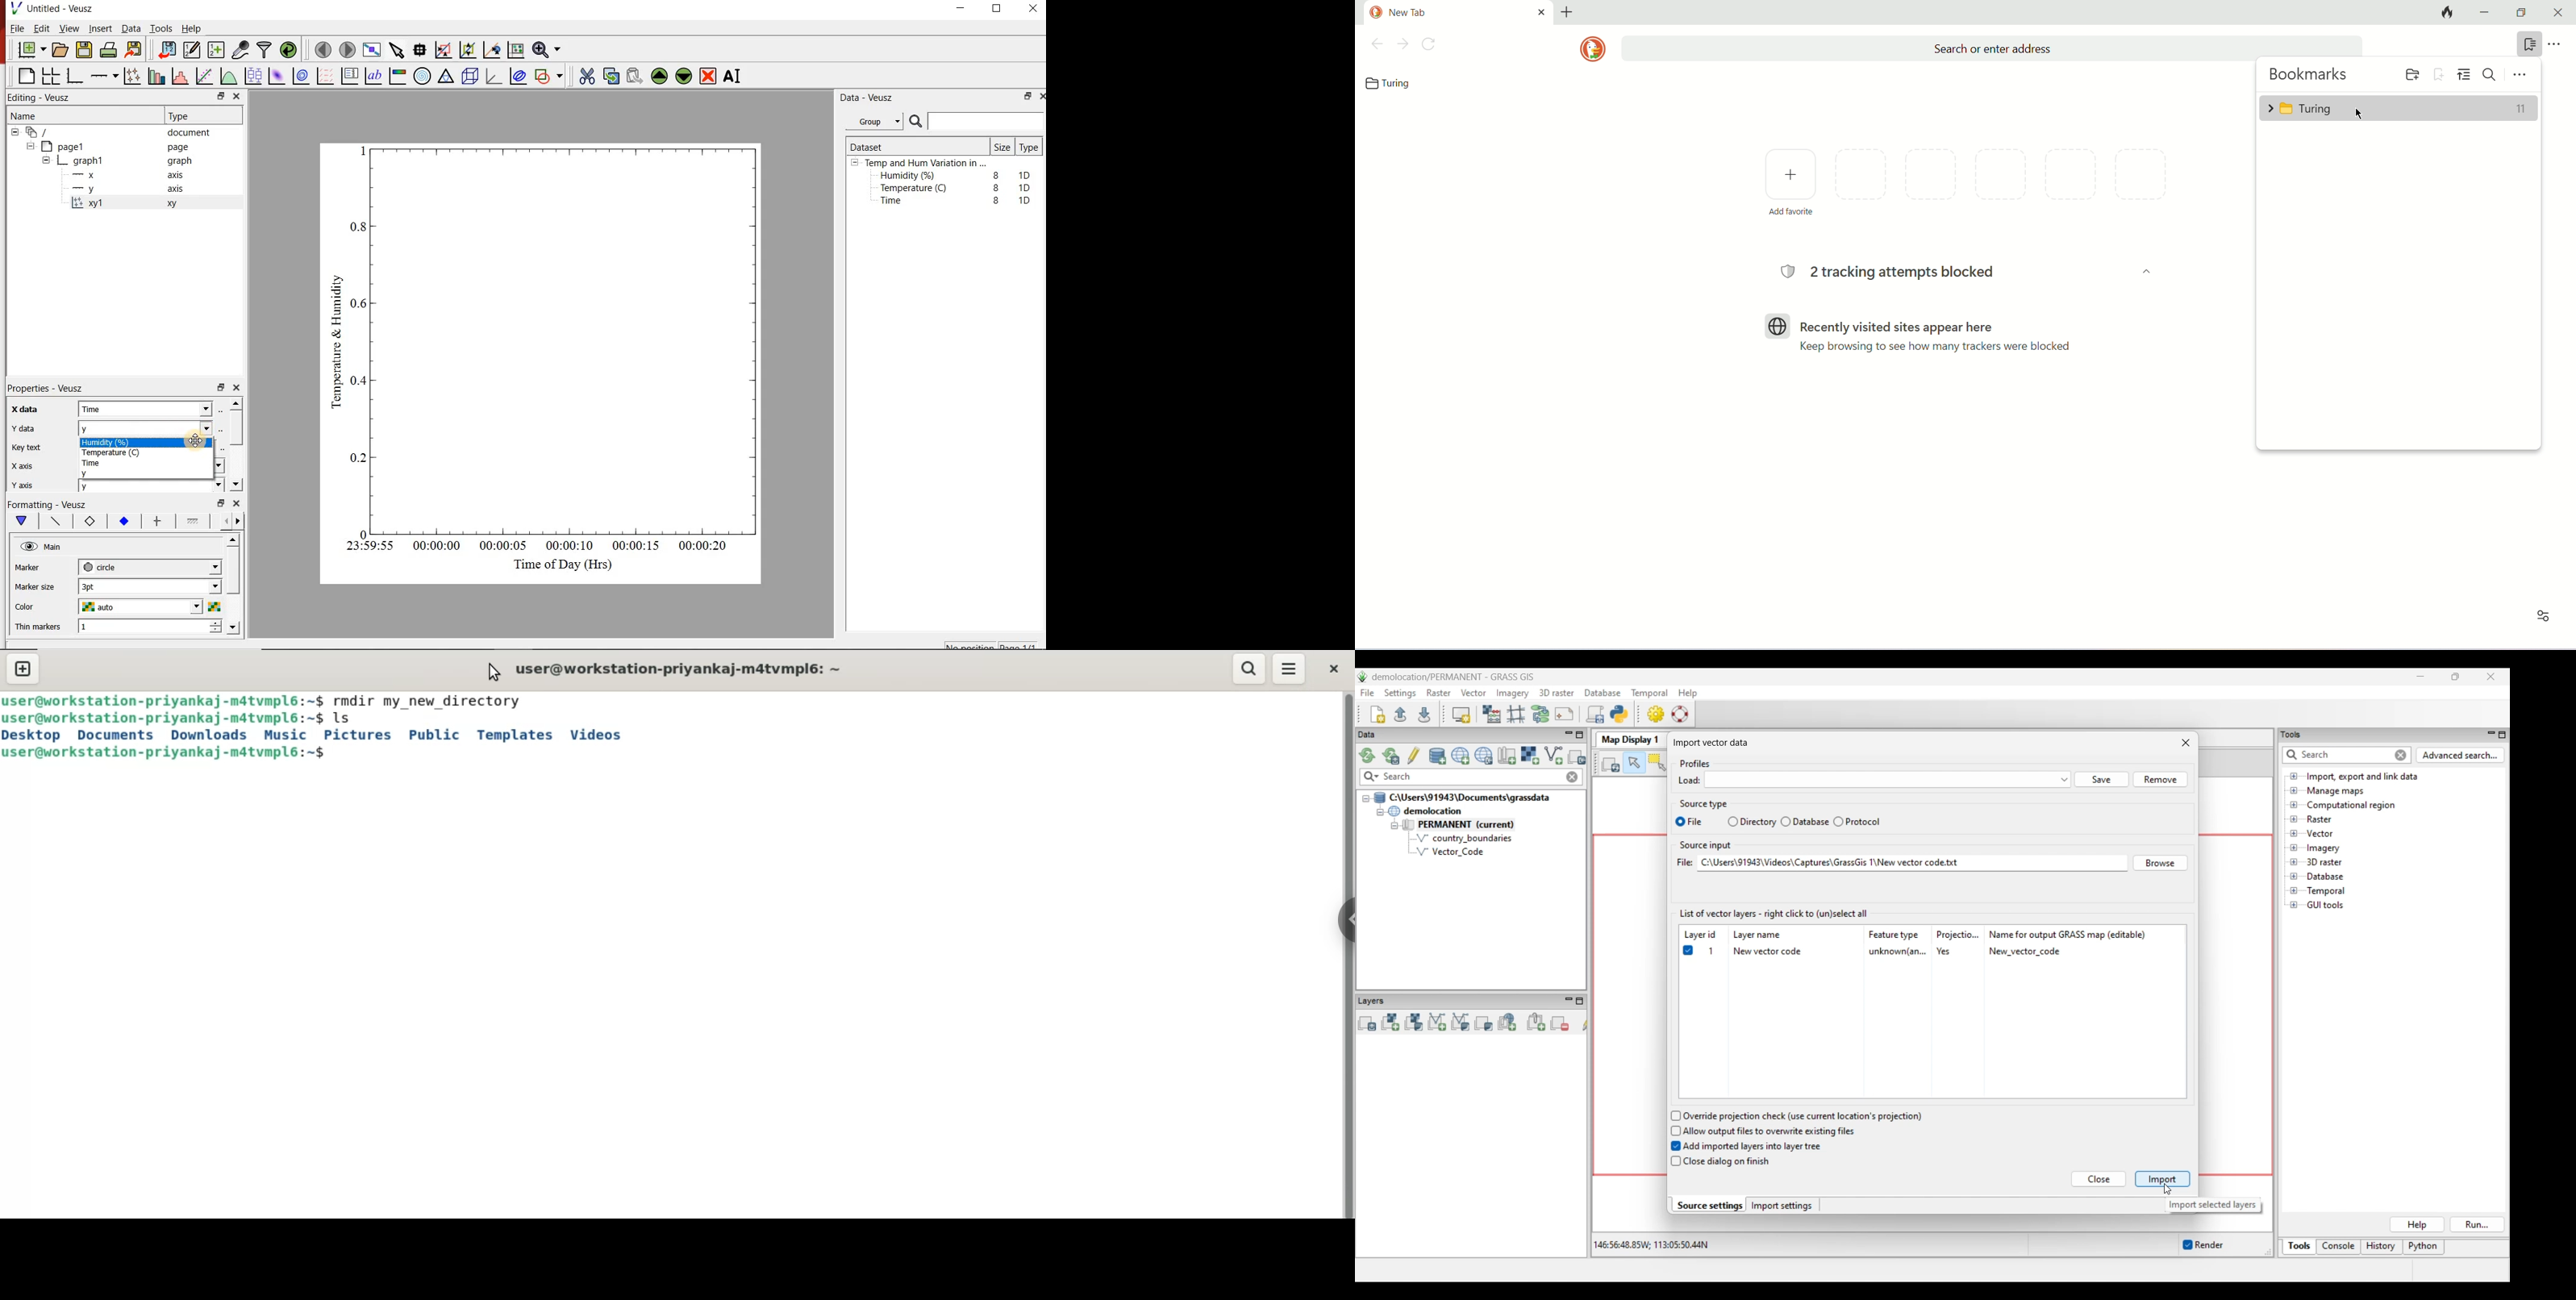 This screenshot has width=2576, height=1316. I want to click on Fit a function to data, so click(205, 75).